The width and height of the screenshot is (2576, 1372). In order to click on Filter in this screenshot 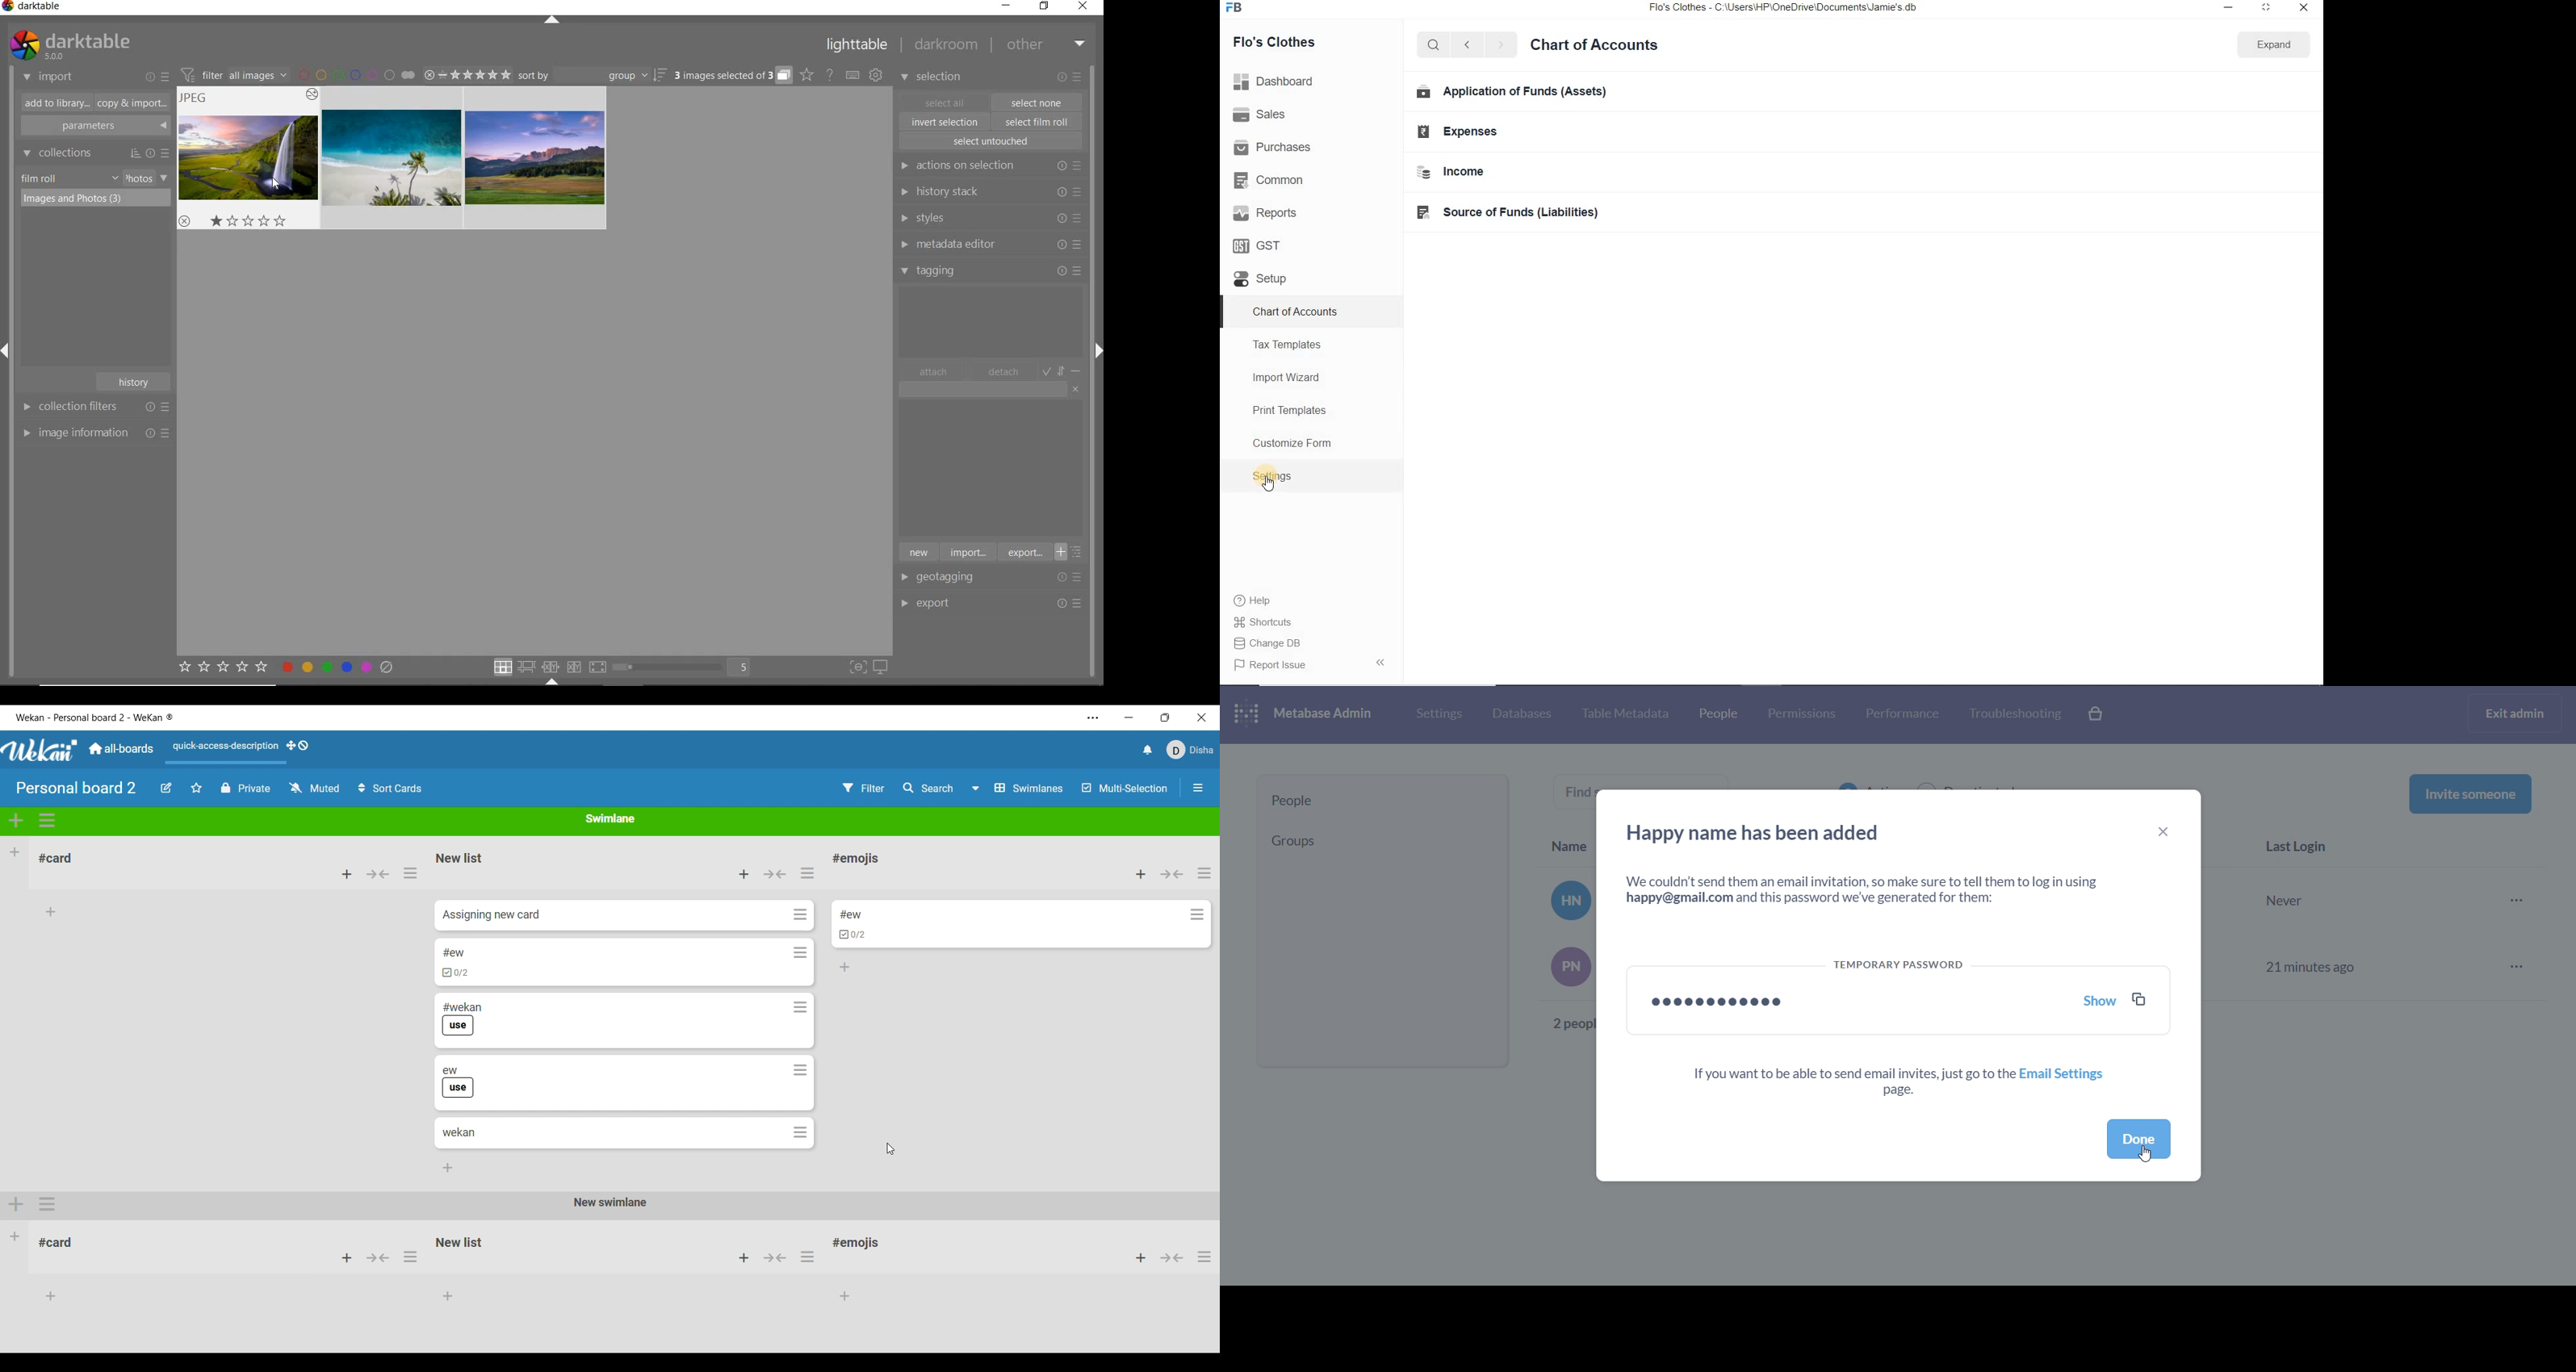, I will do `click(863, 788)`.